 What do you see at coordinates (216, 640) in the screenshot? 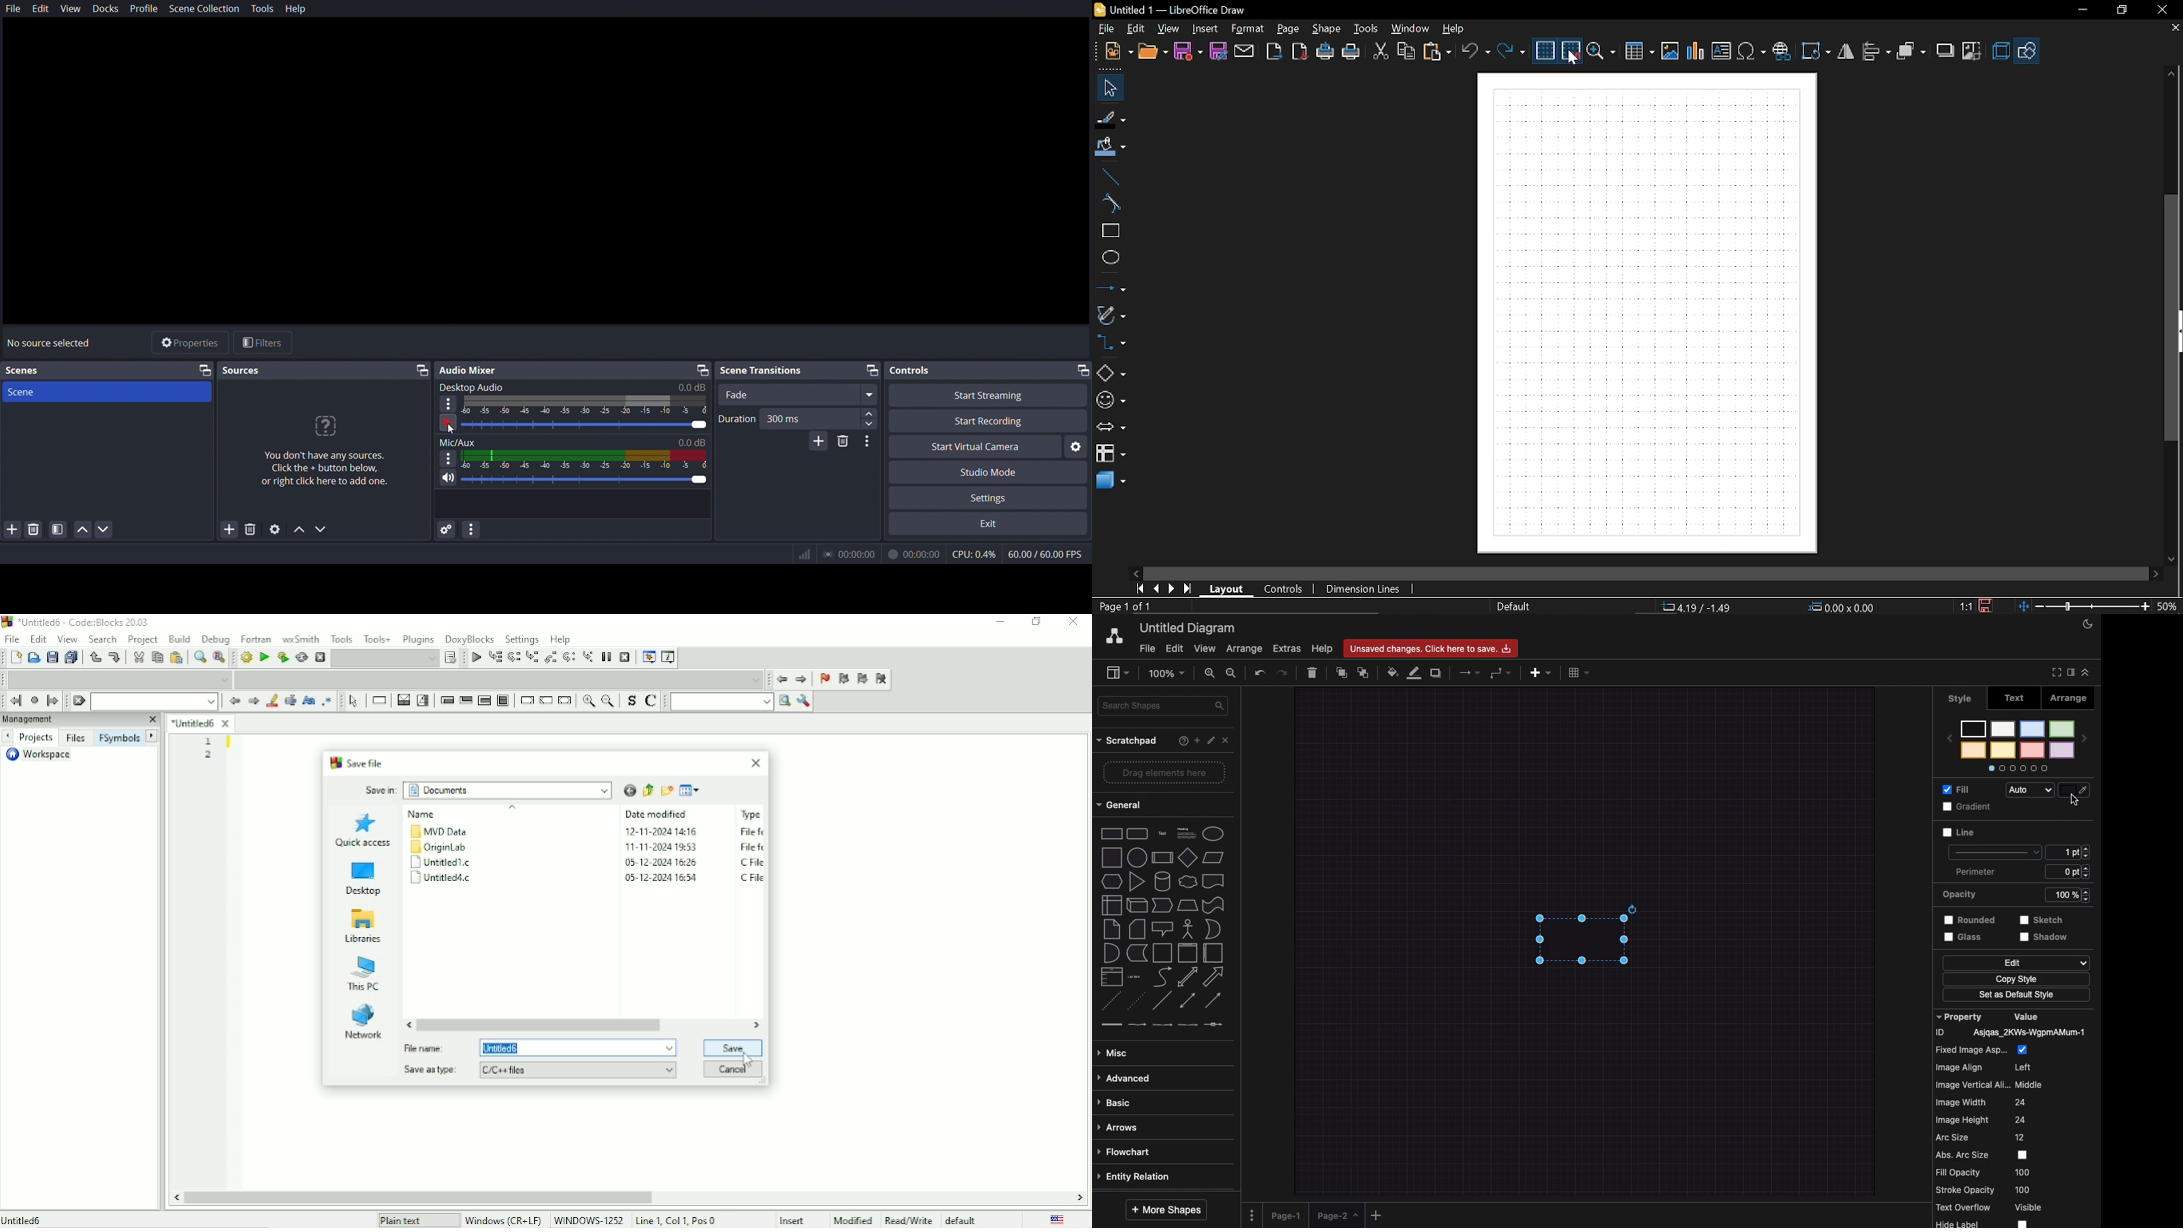
I see `Debug` at bounding box center [216, 640].